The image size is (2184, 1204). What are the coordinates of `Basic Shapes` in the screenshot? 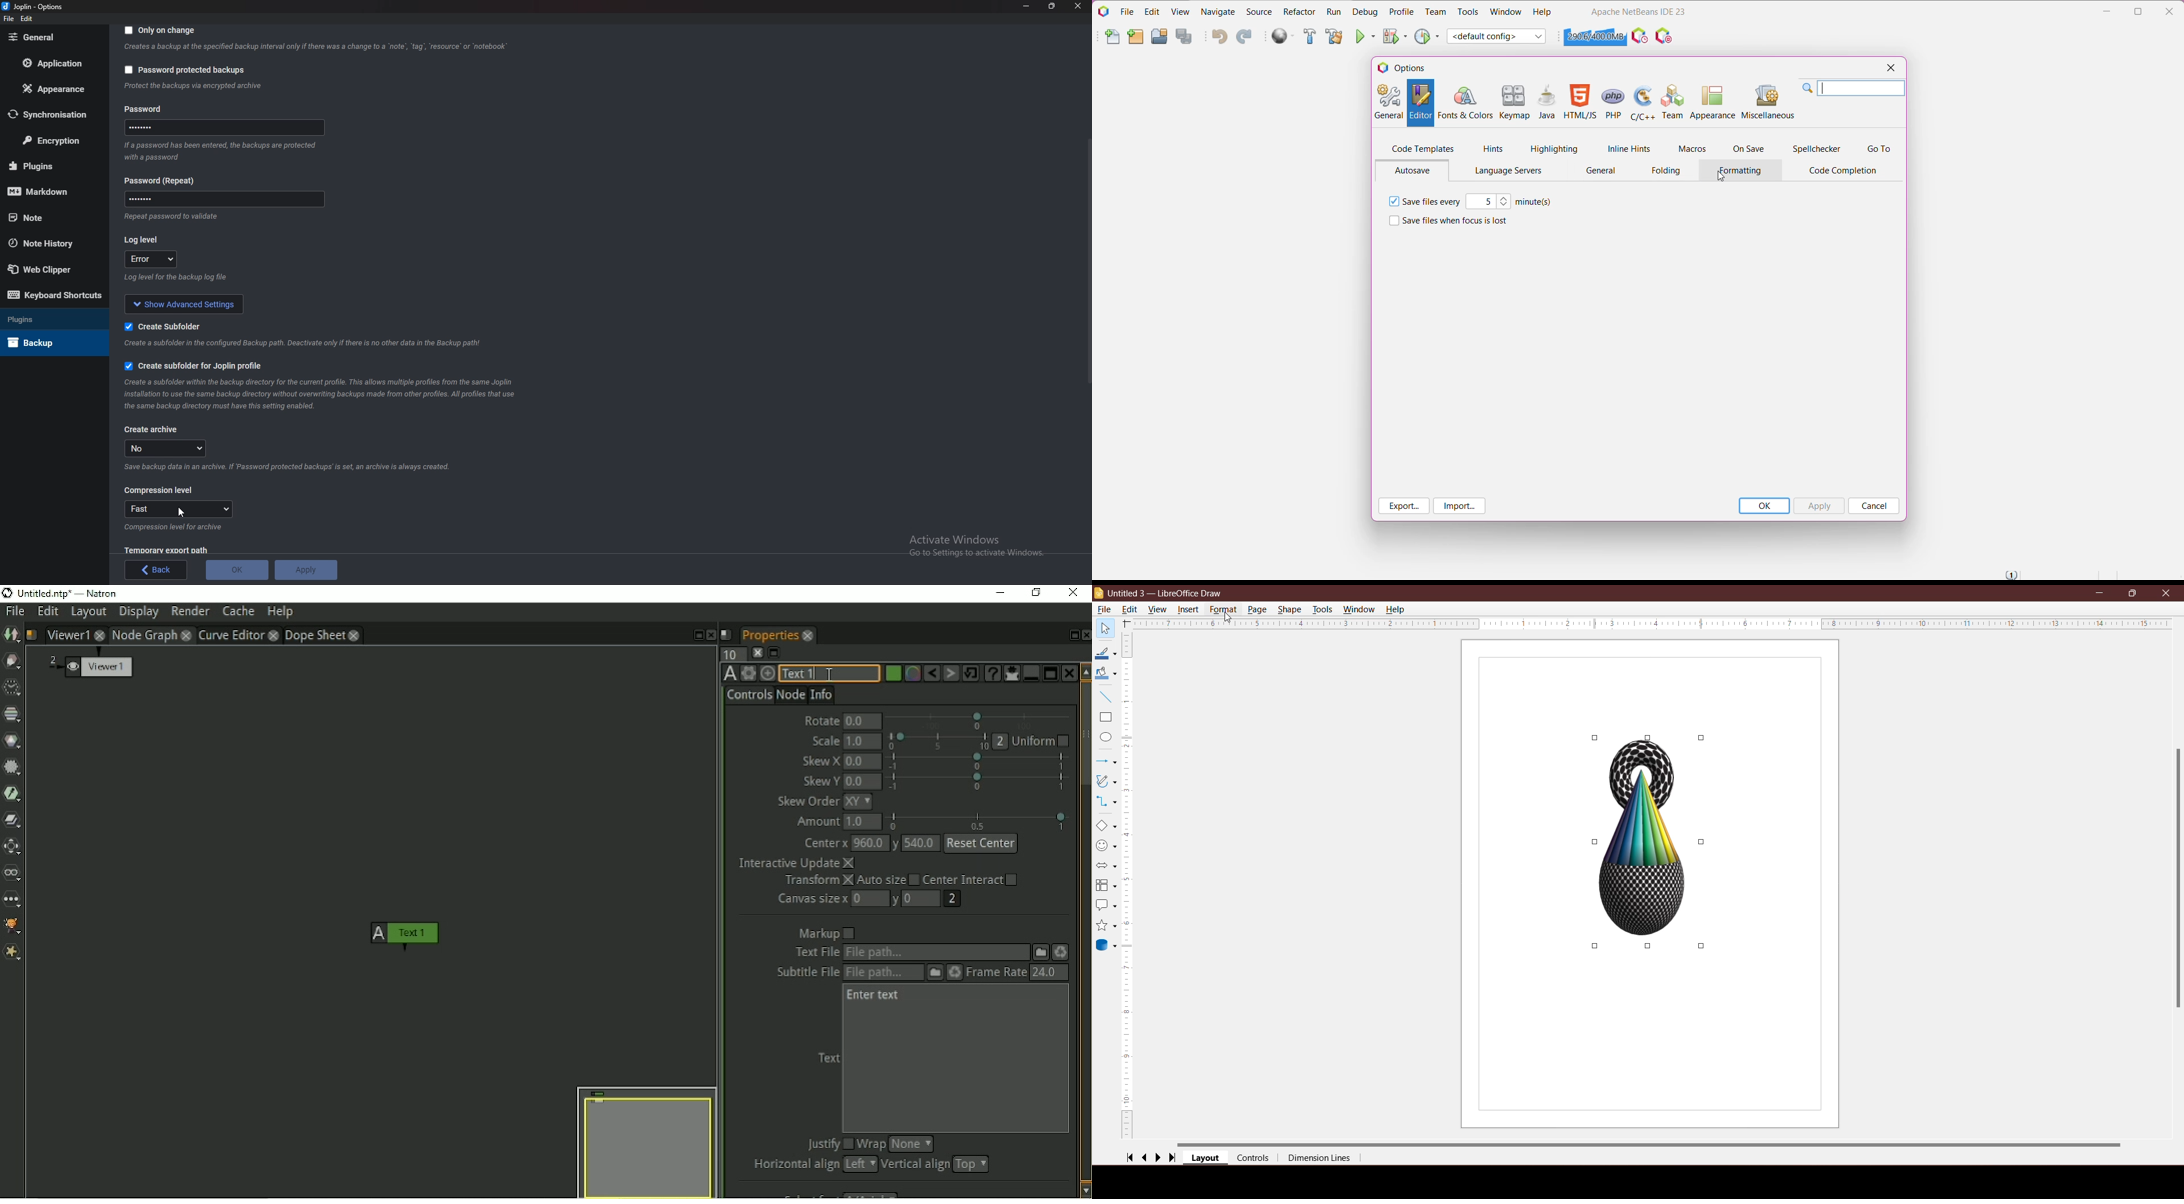 It's located at (1106, 826).